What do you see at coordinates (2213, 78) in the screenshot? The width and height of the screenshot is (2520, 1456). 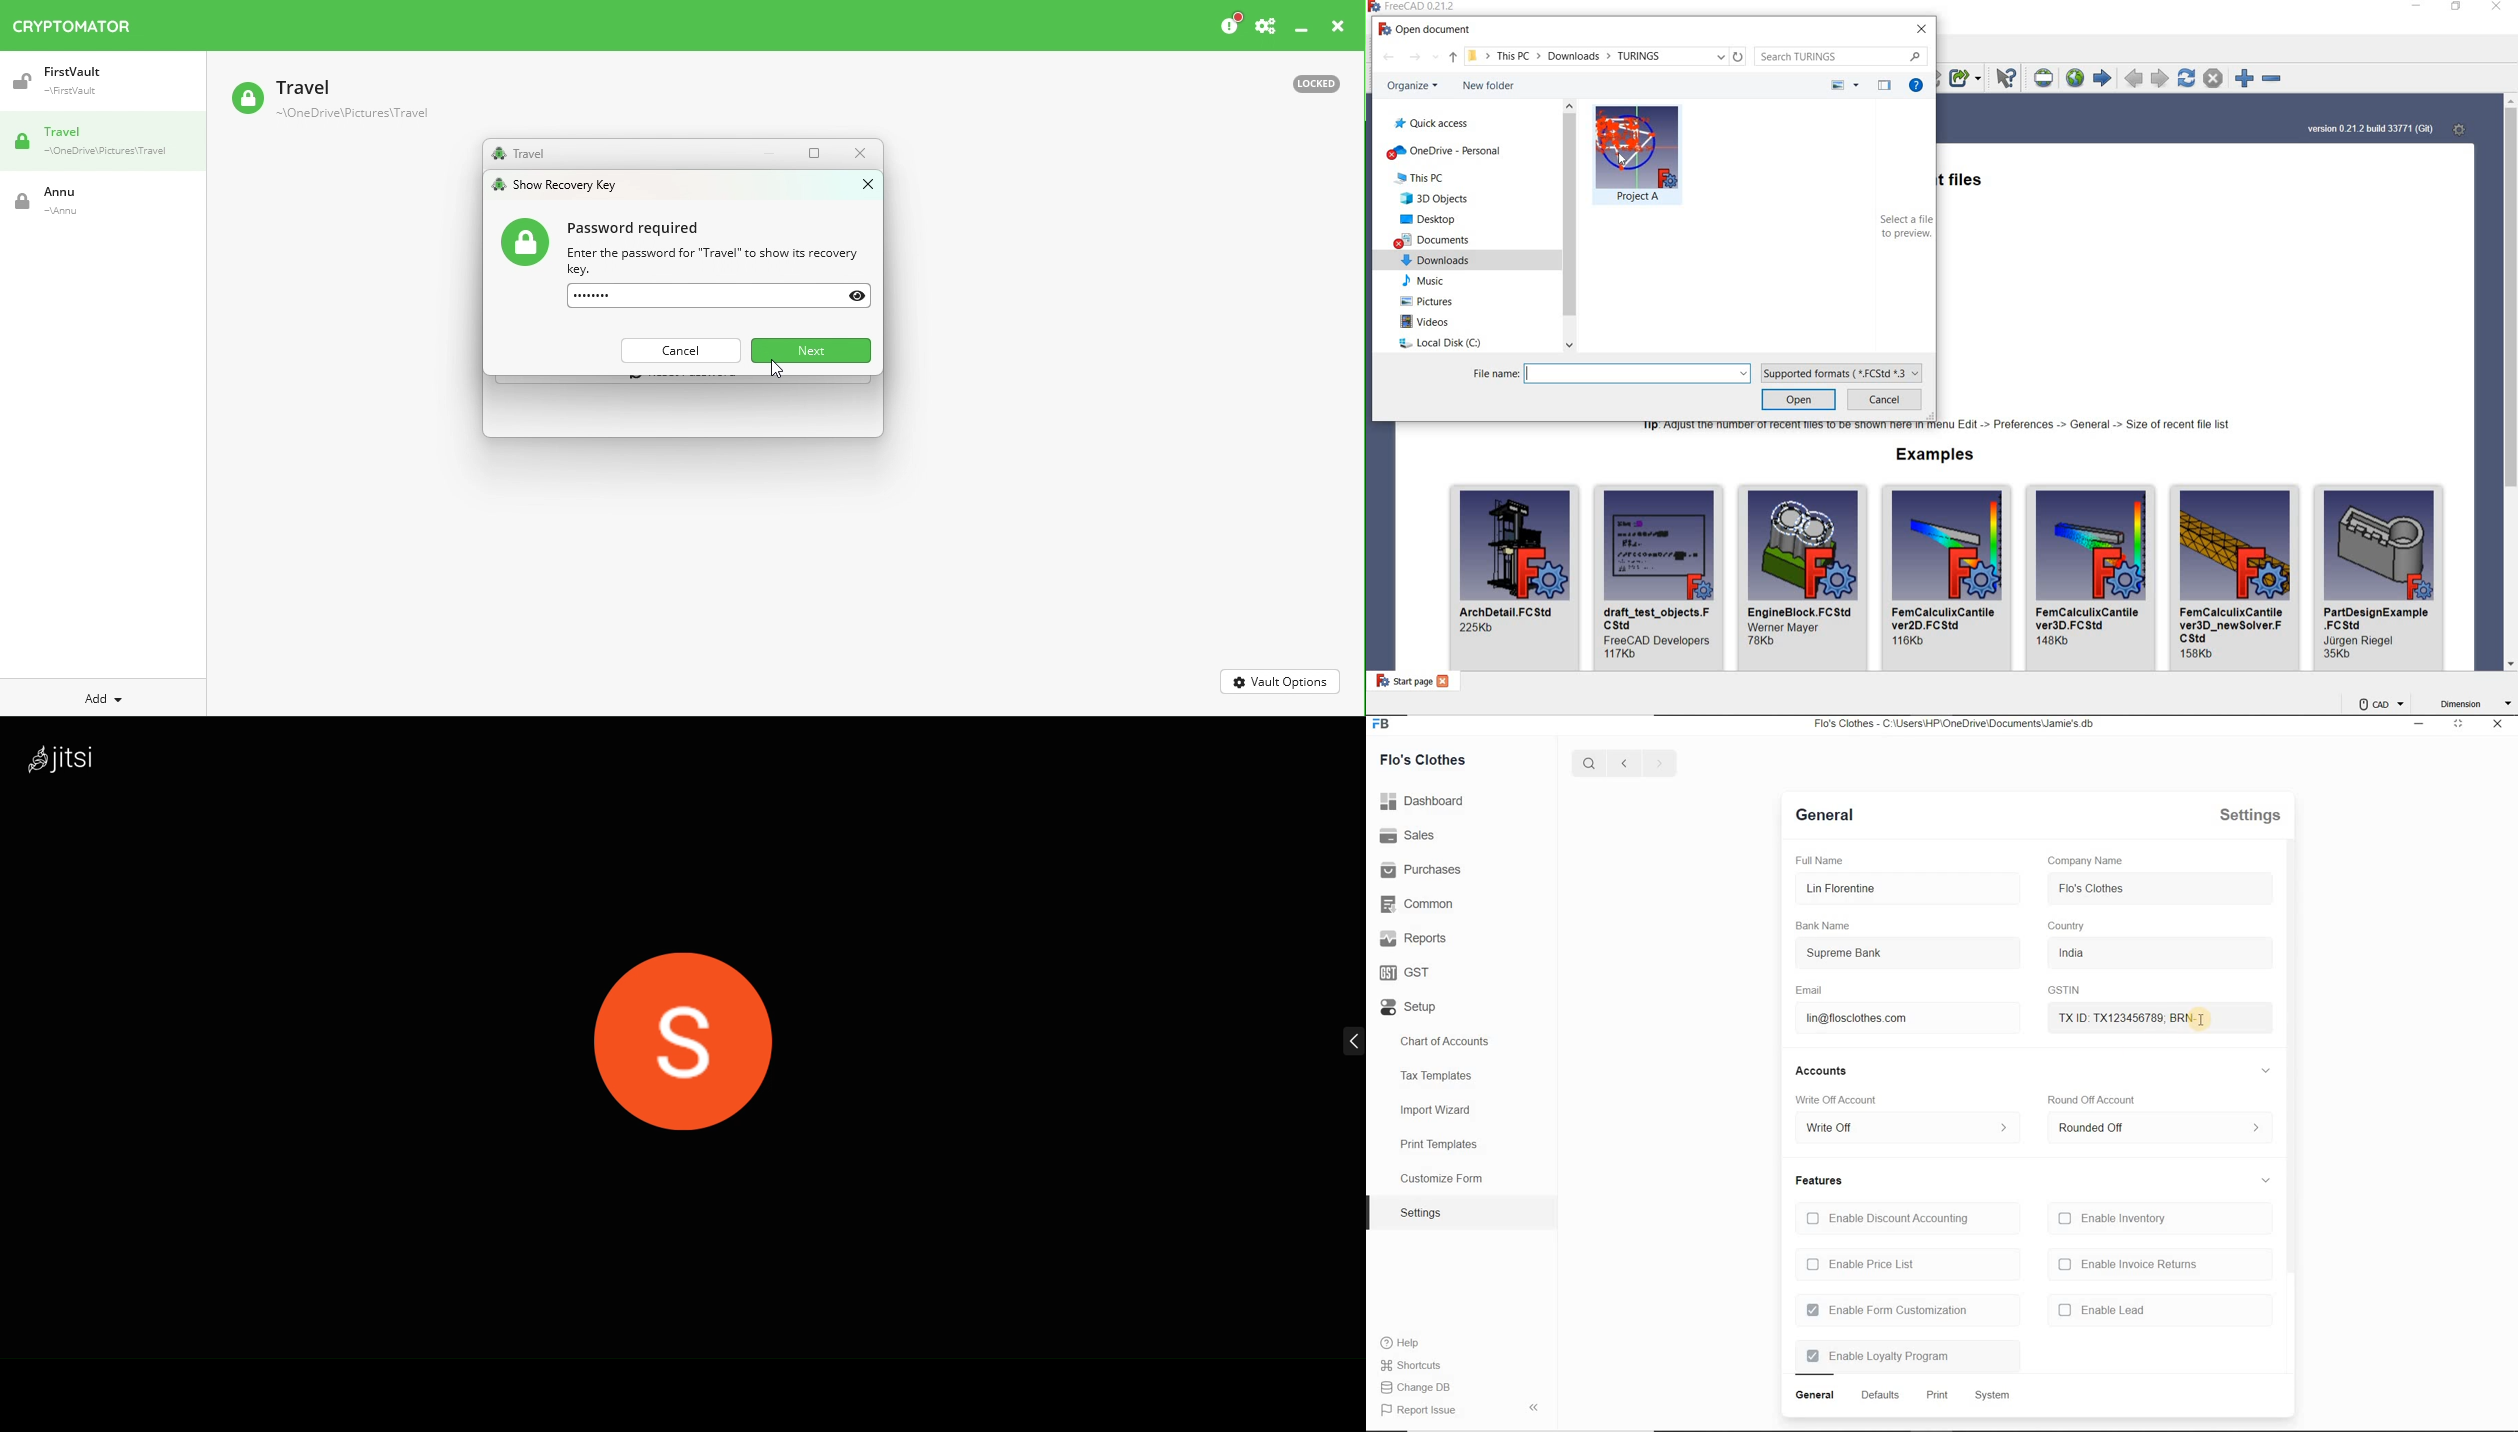 I see `STOP LOADING` at bounding box center [2213, 78].